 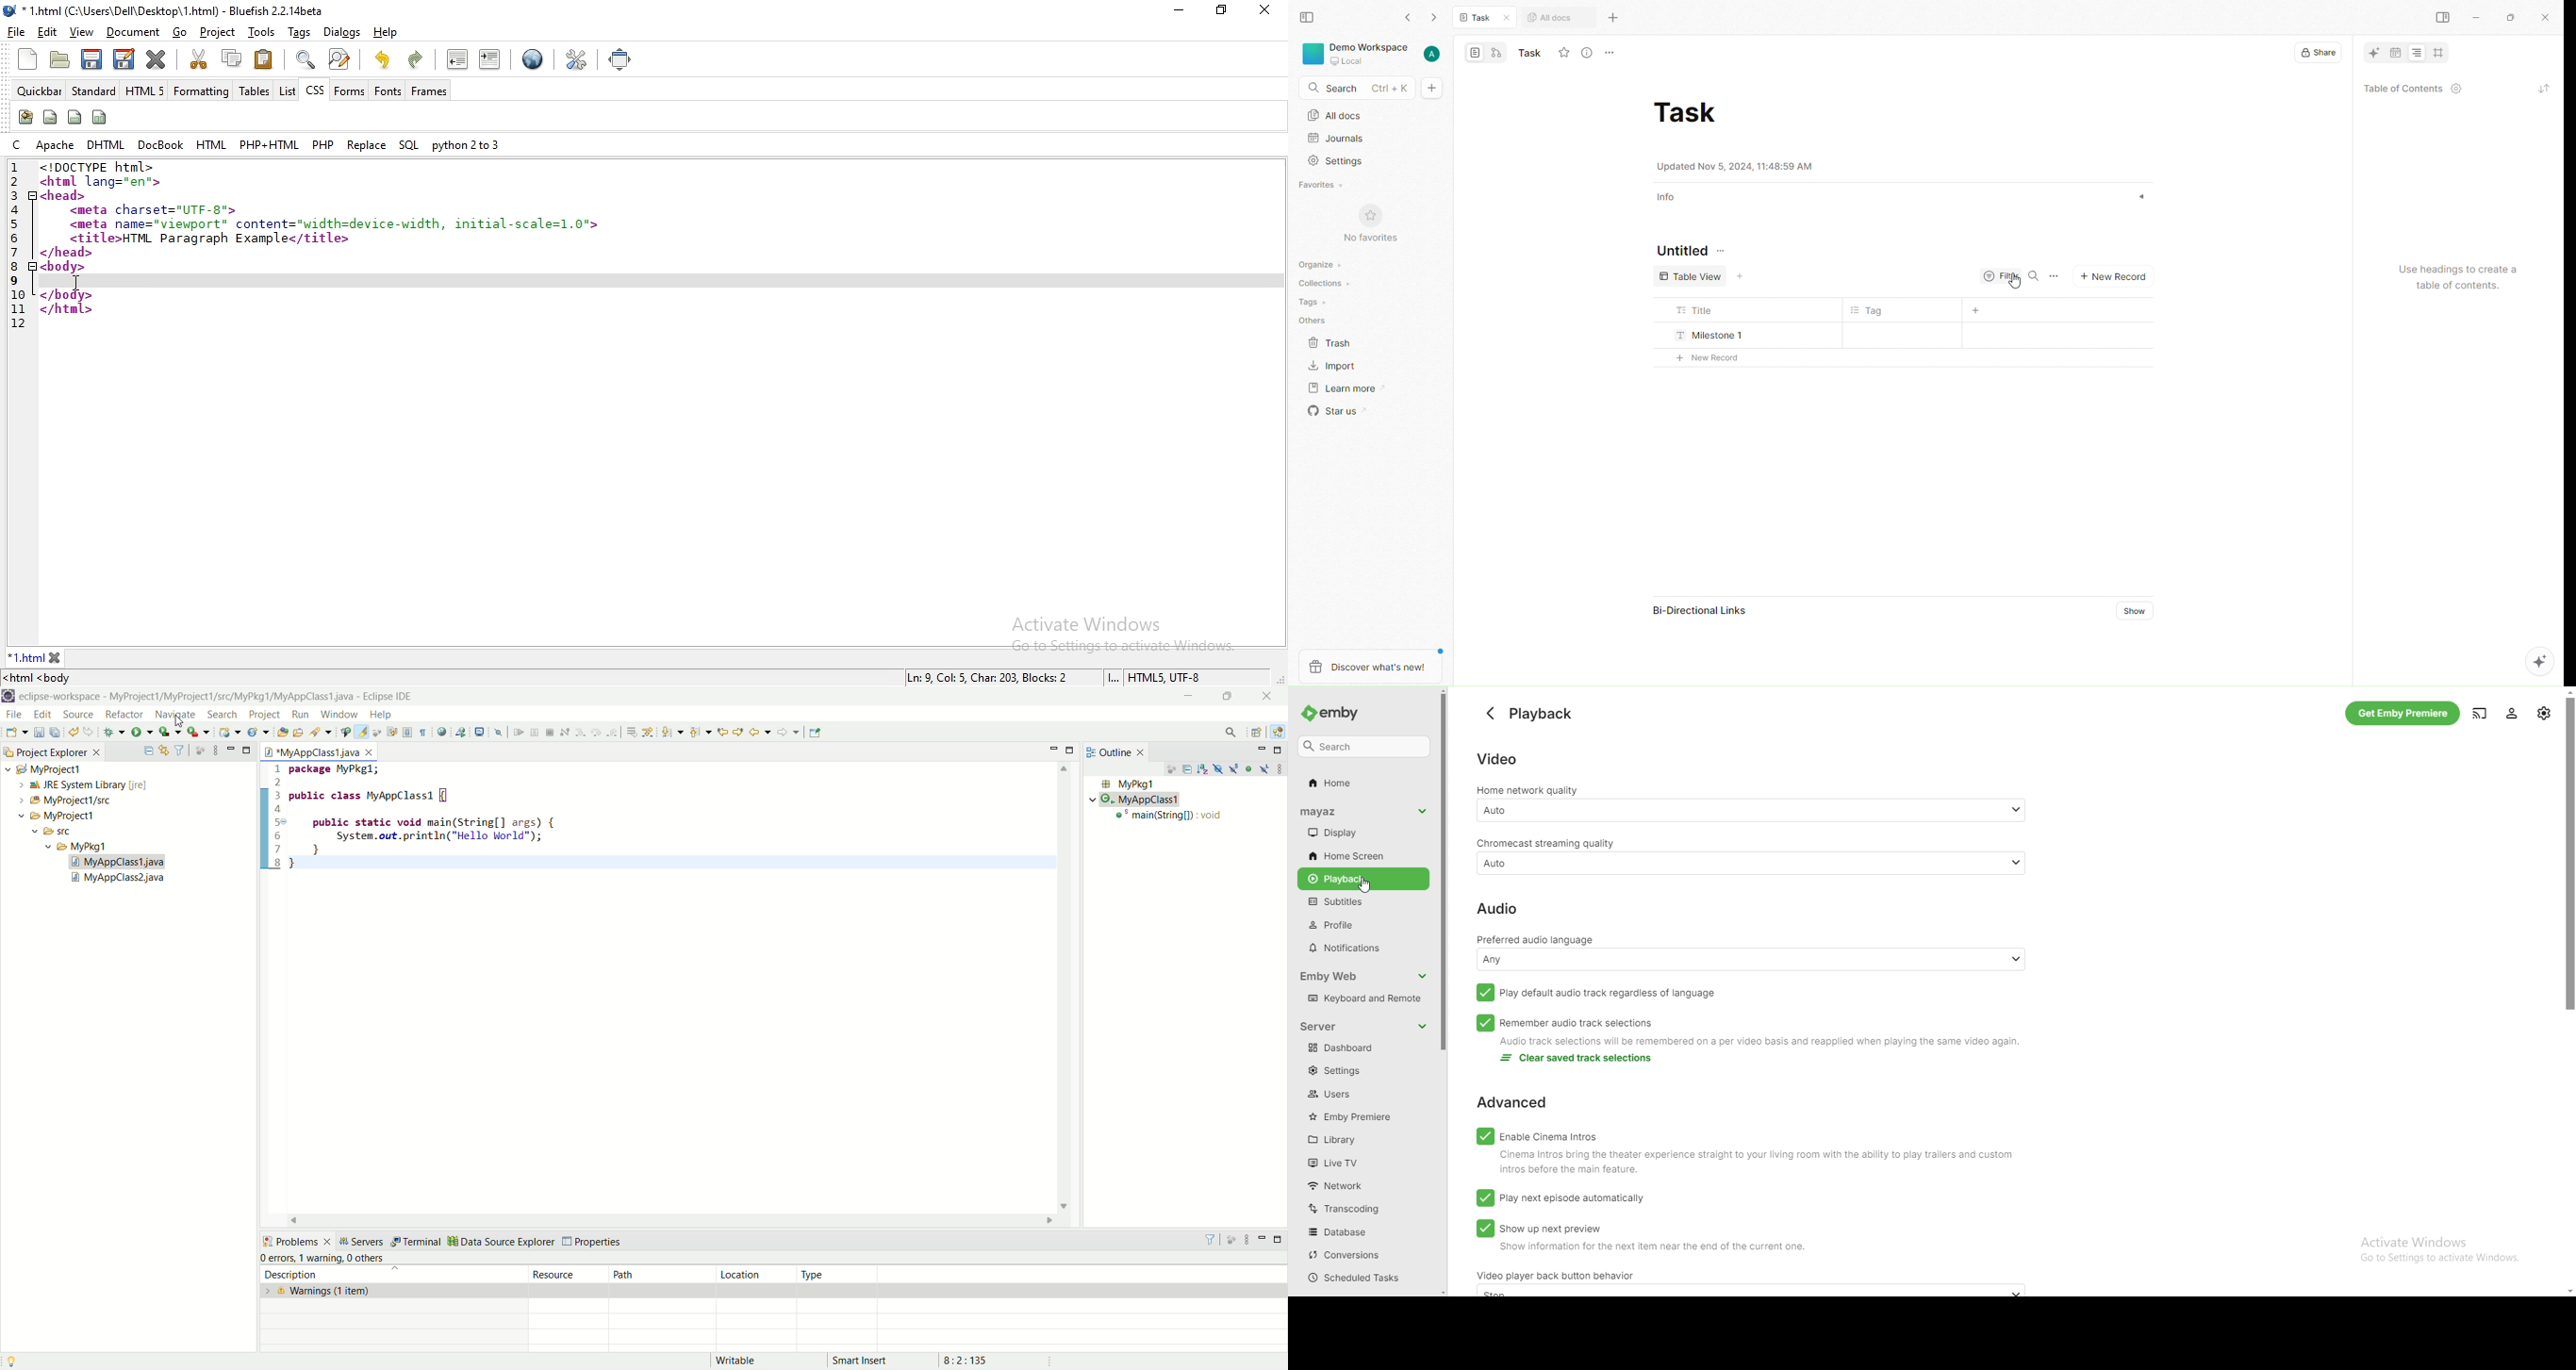 I want to click on php, so click(x=323, y=142).